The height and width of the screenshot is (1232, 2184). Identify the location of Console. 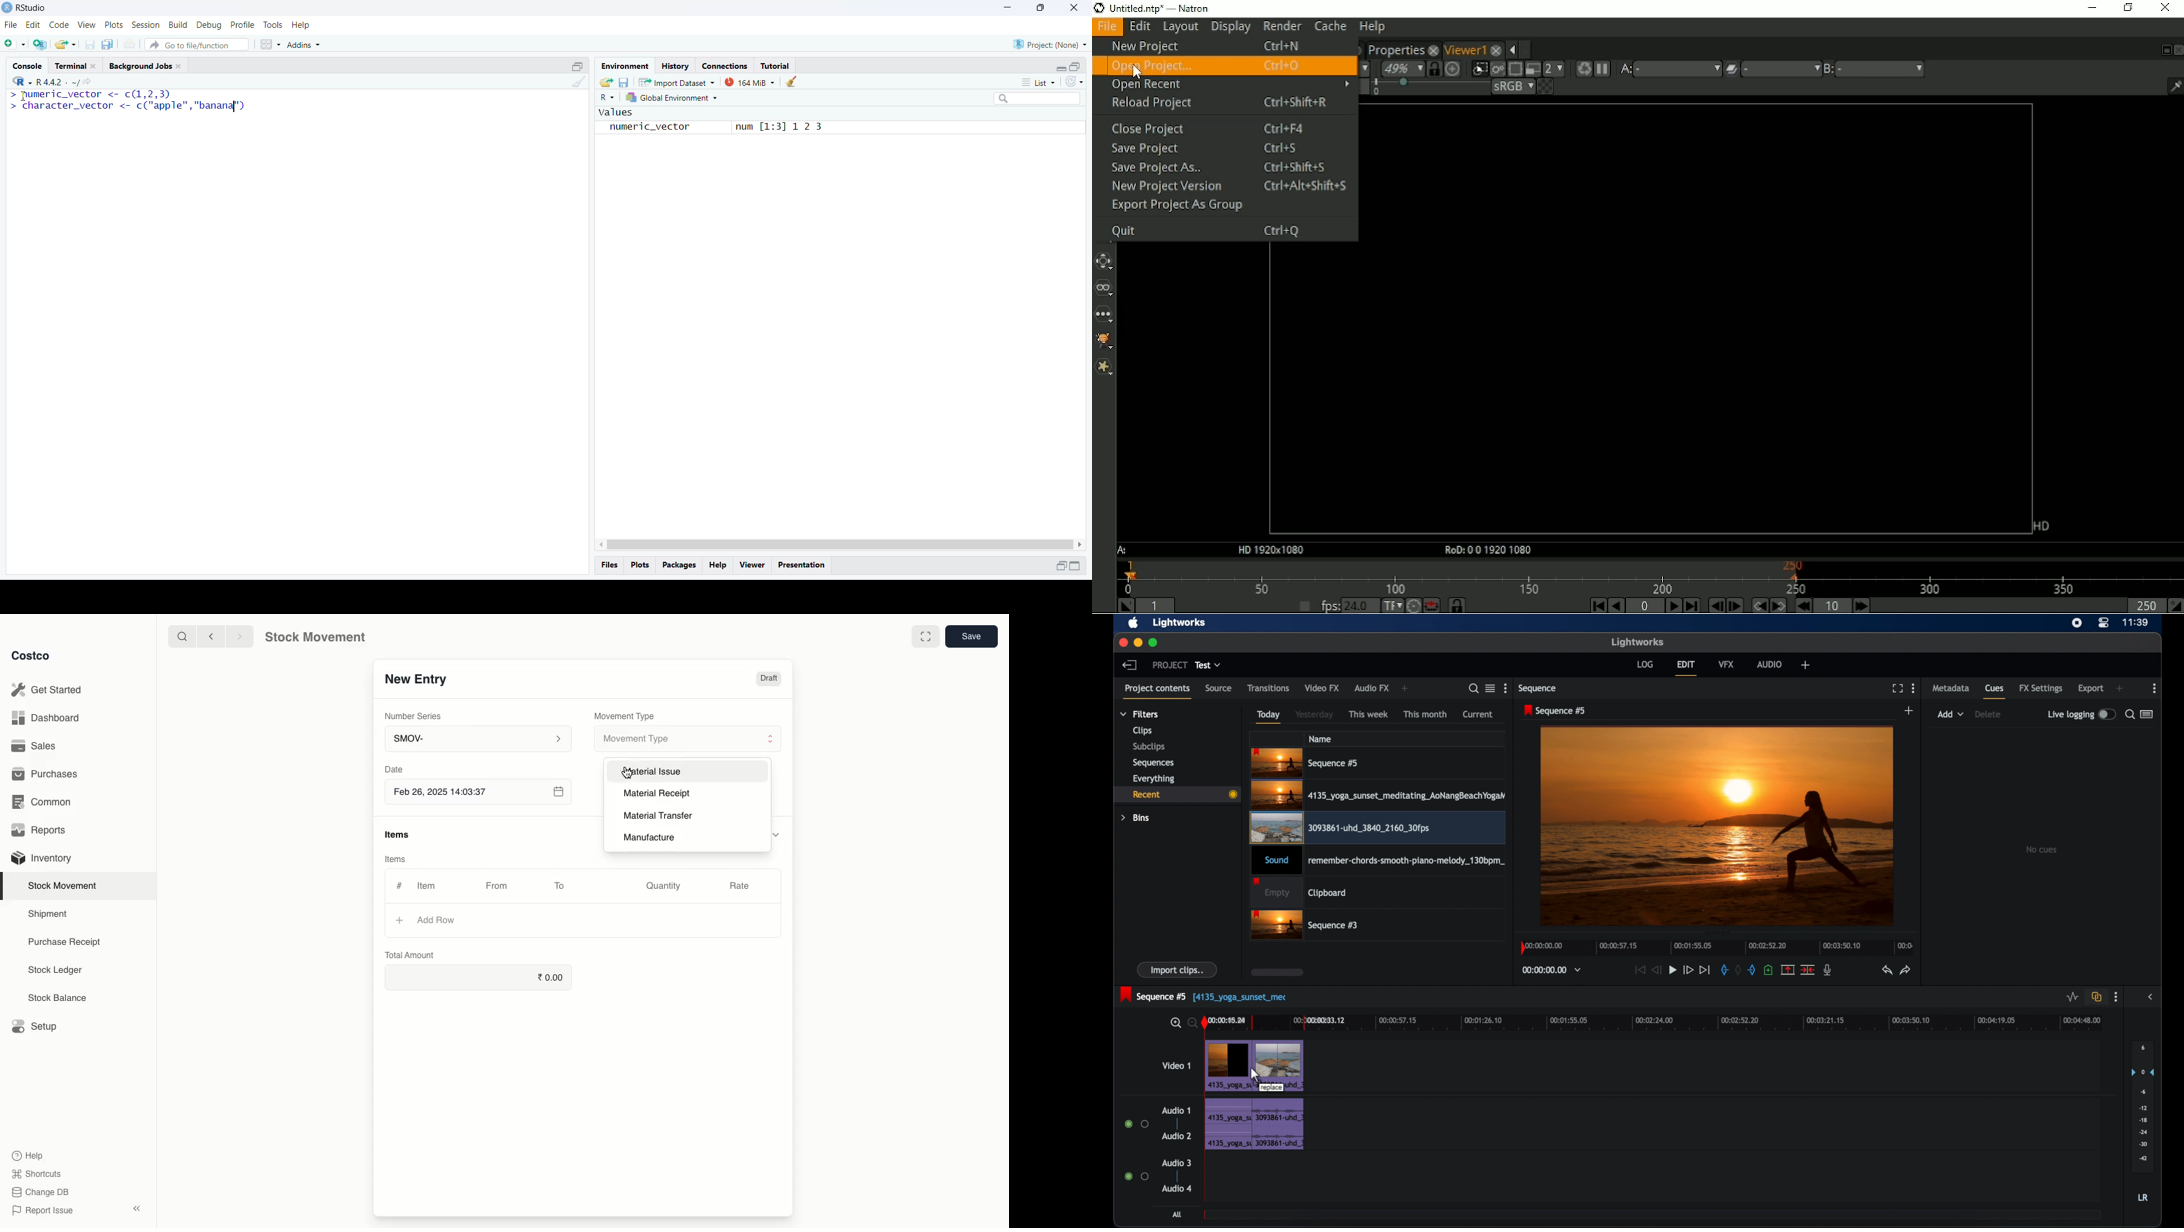
(27, 64).